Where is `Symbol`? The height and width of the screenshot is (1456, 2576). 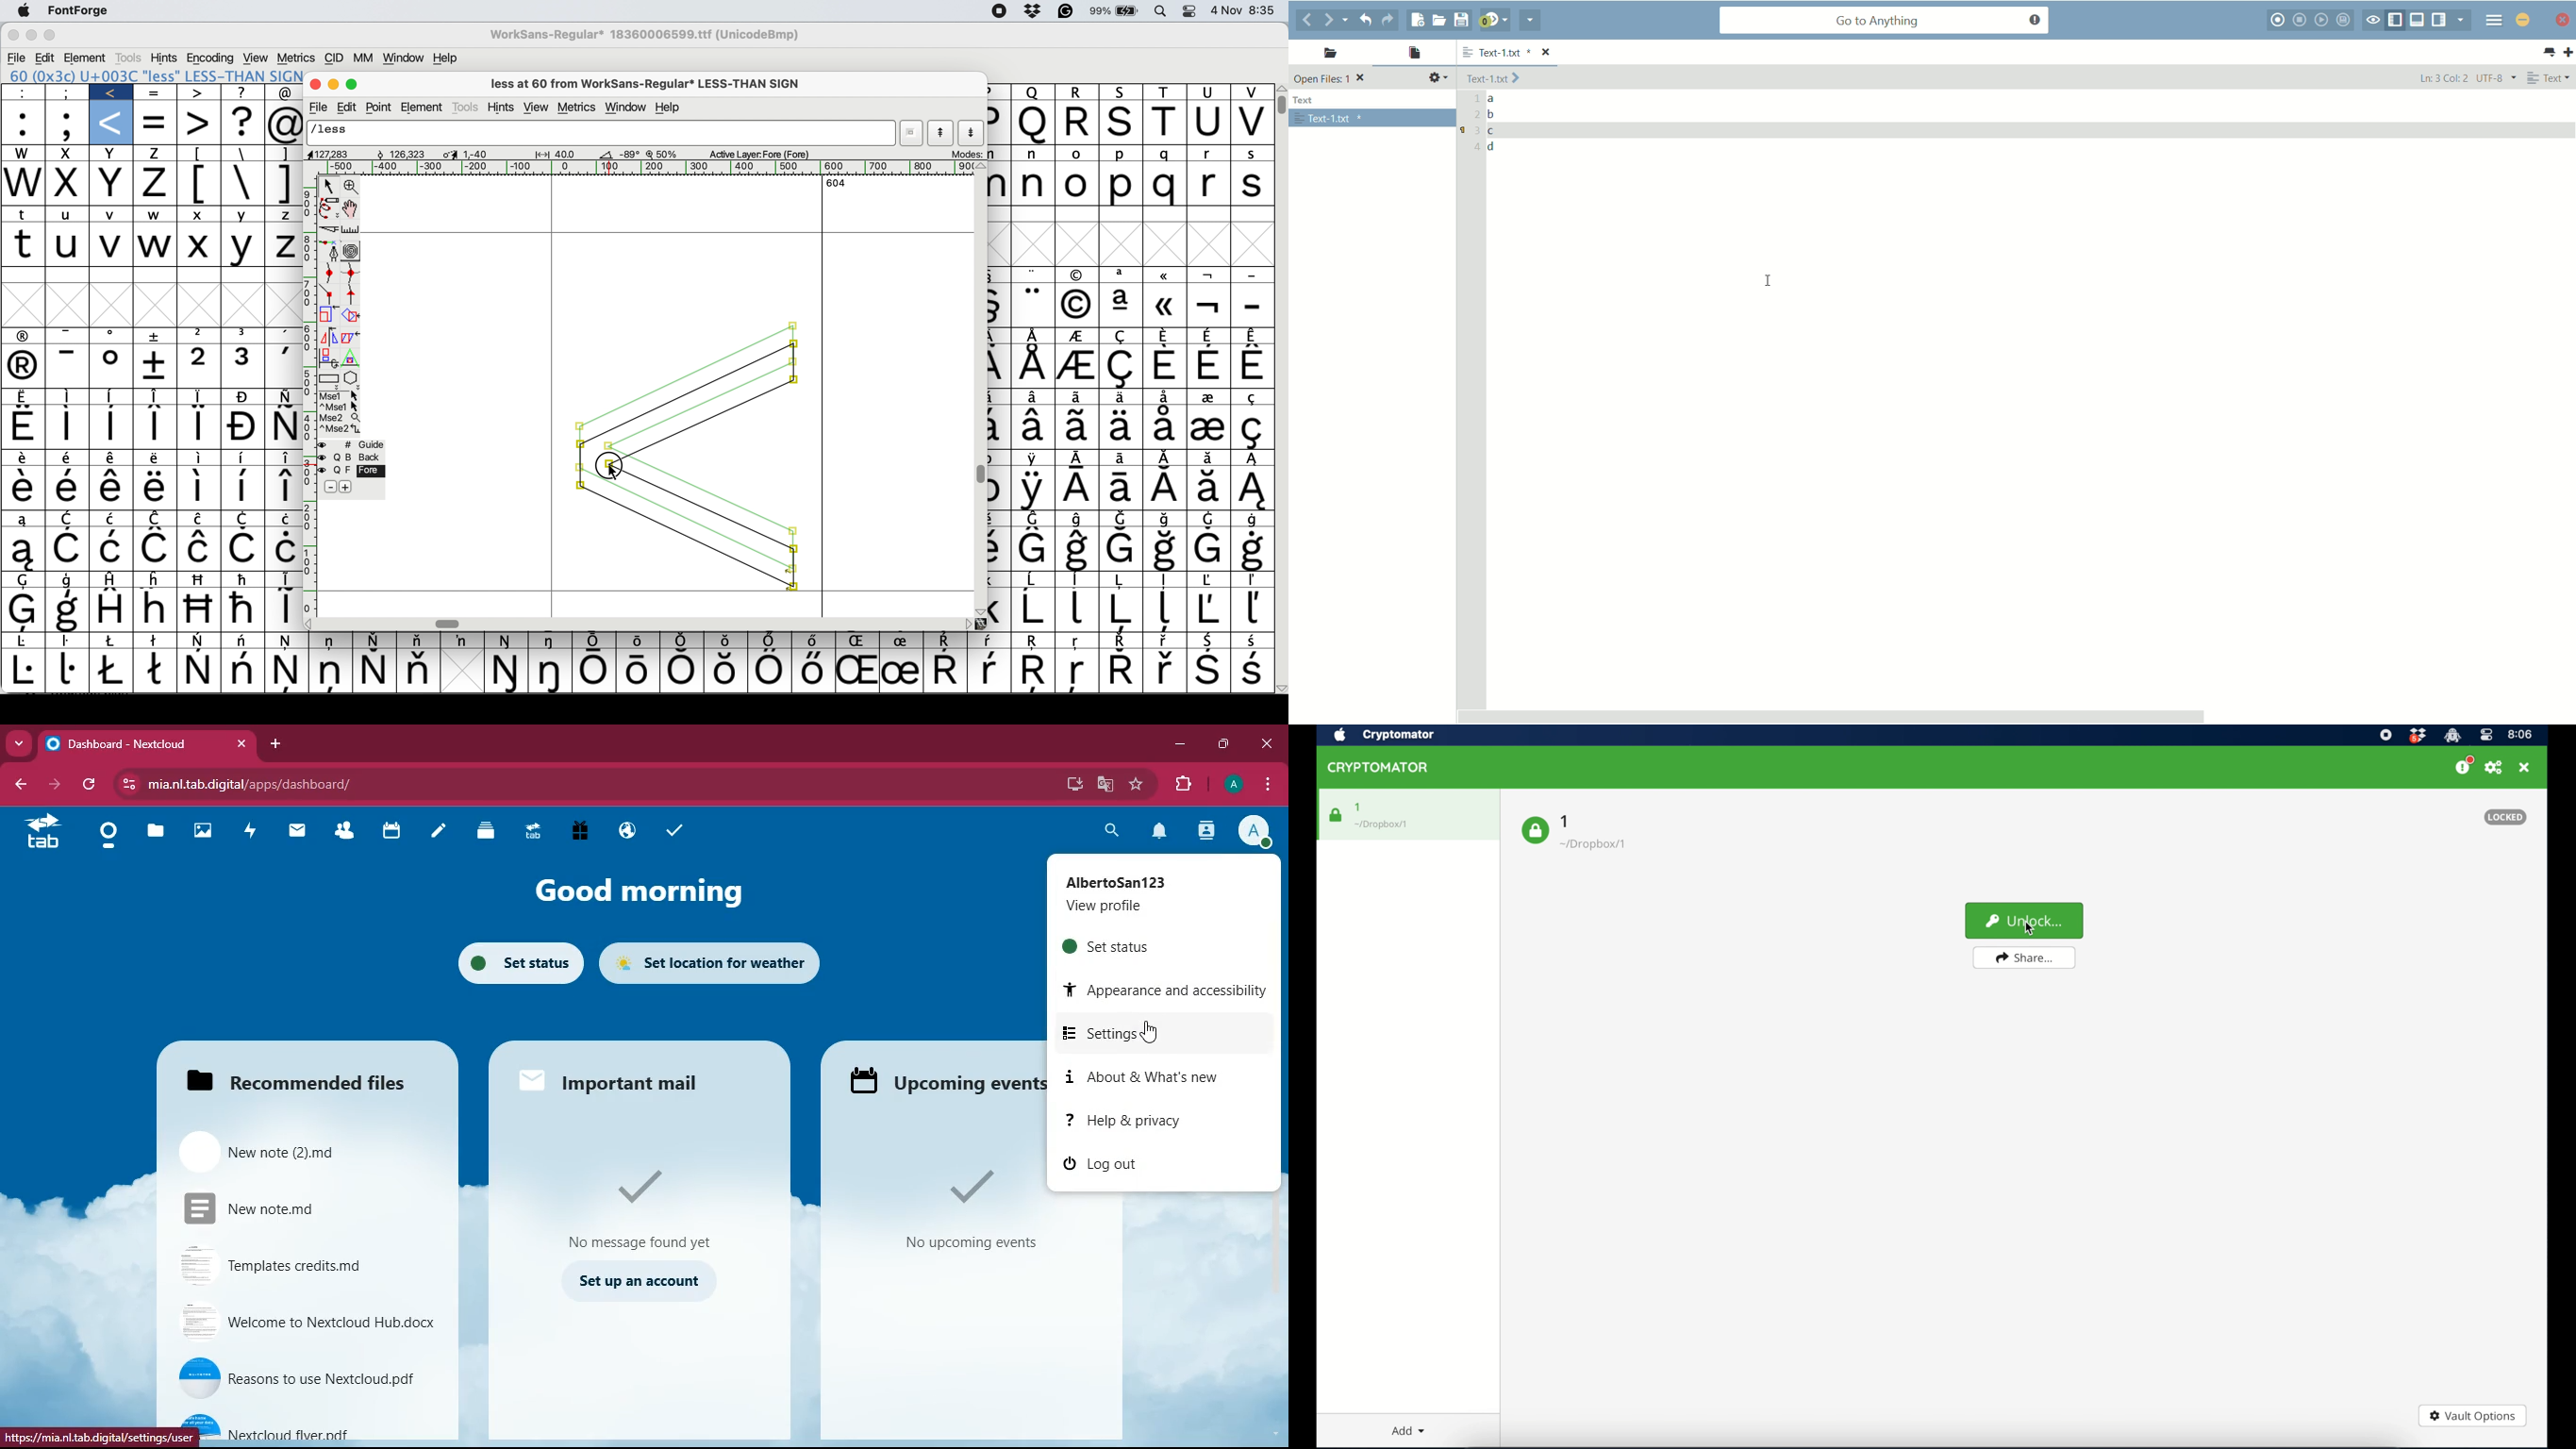
Symbol is located at coordinates (1207, 489).